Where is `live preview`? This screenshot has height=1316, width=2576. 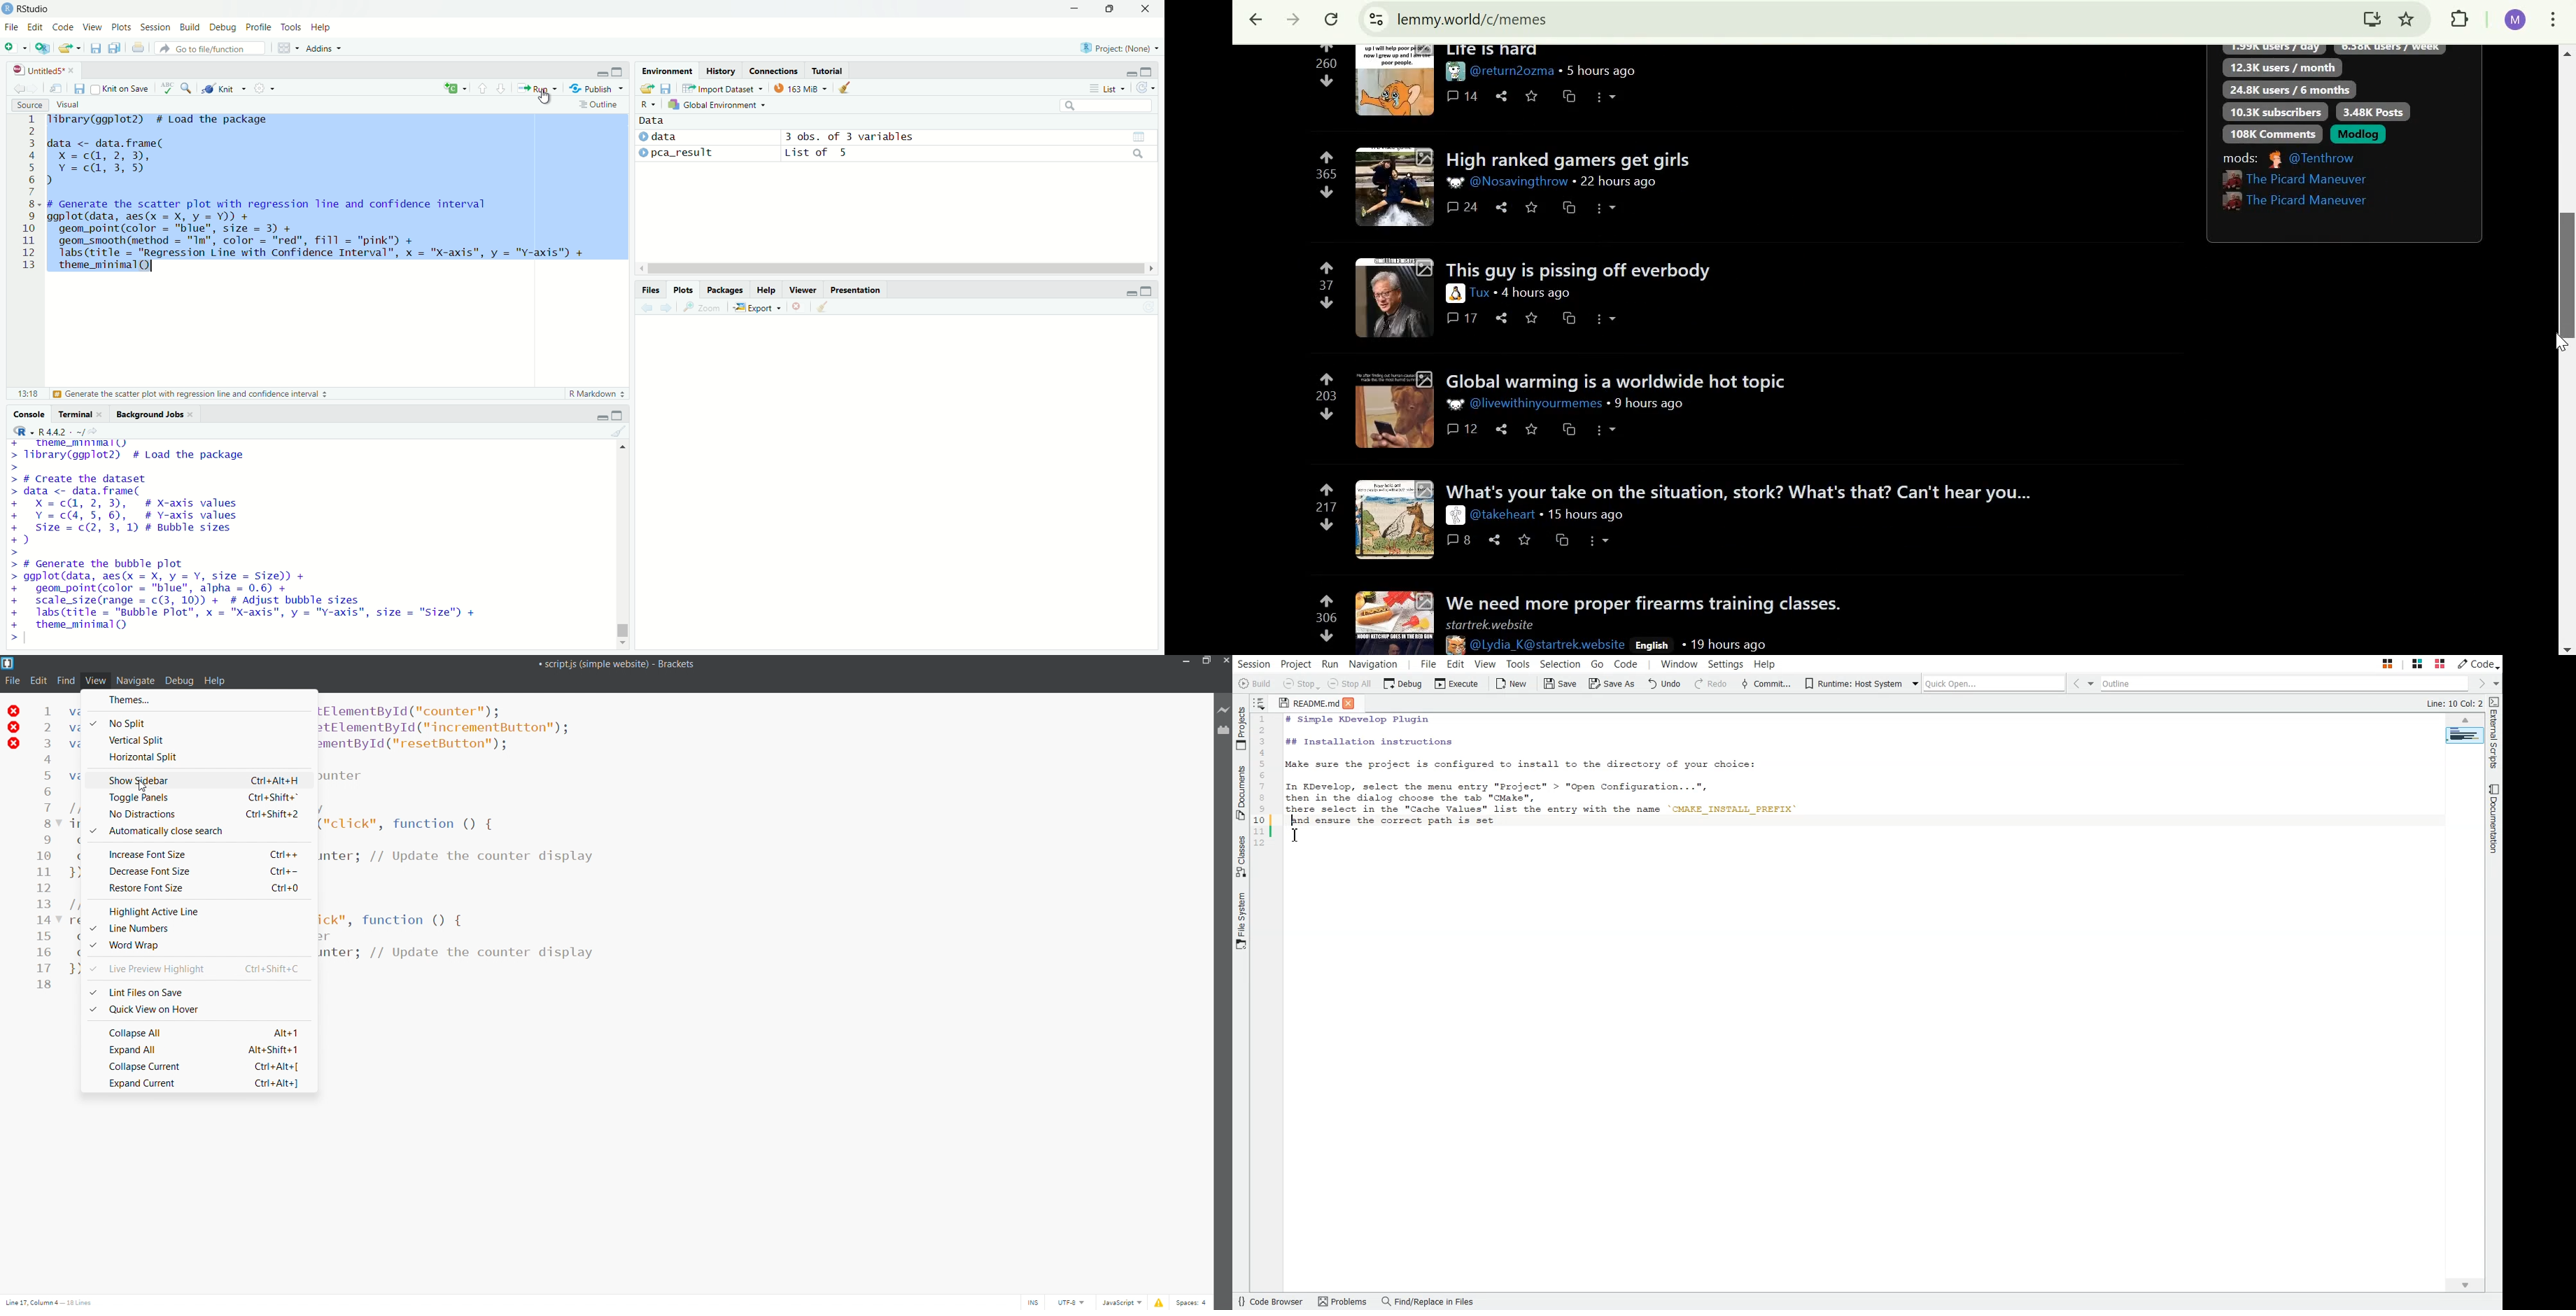
live preview is located at coordinates (1225, 710).